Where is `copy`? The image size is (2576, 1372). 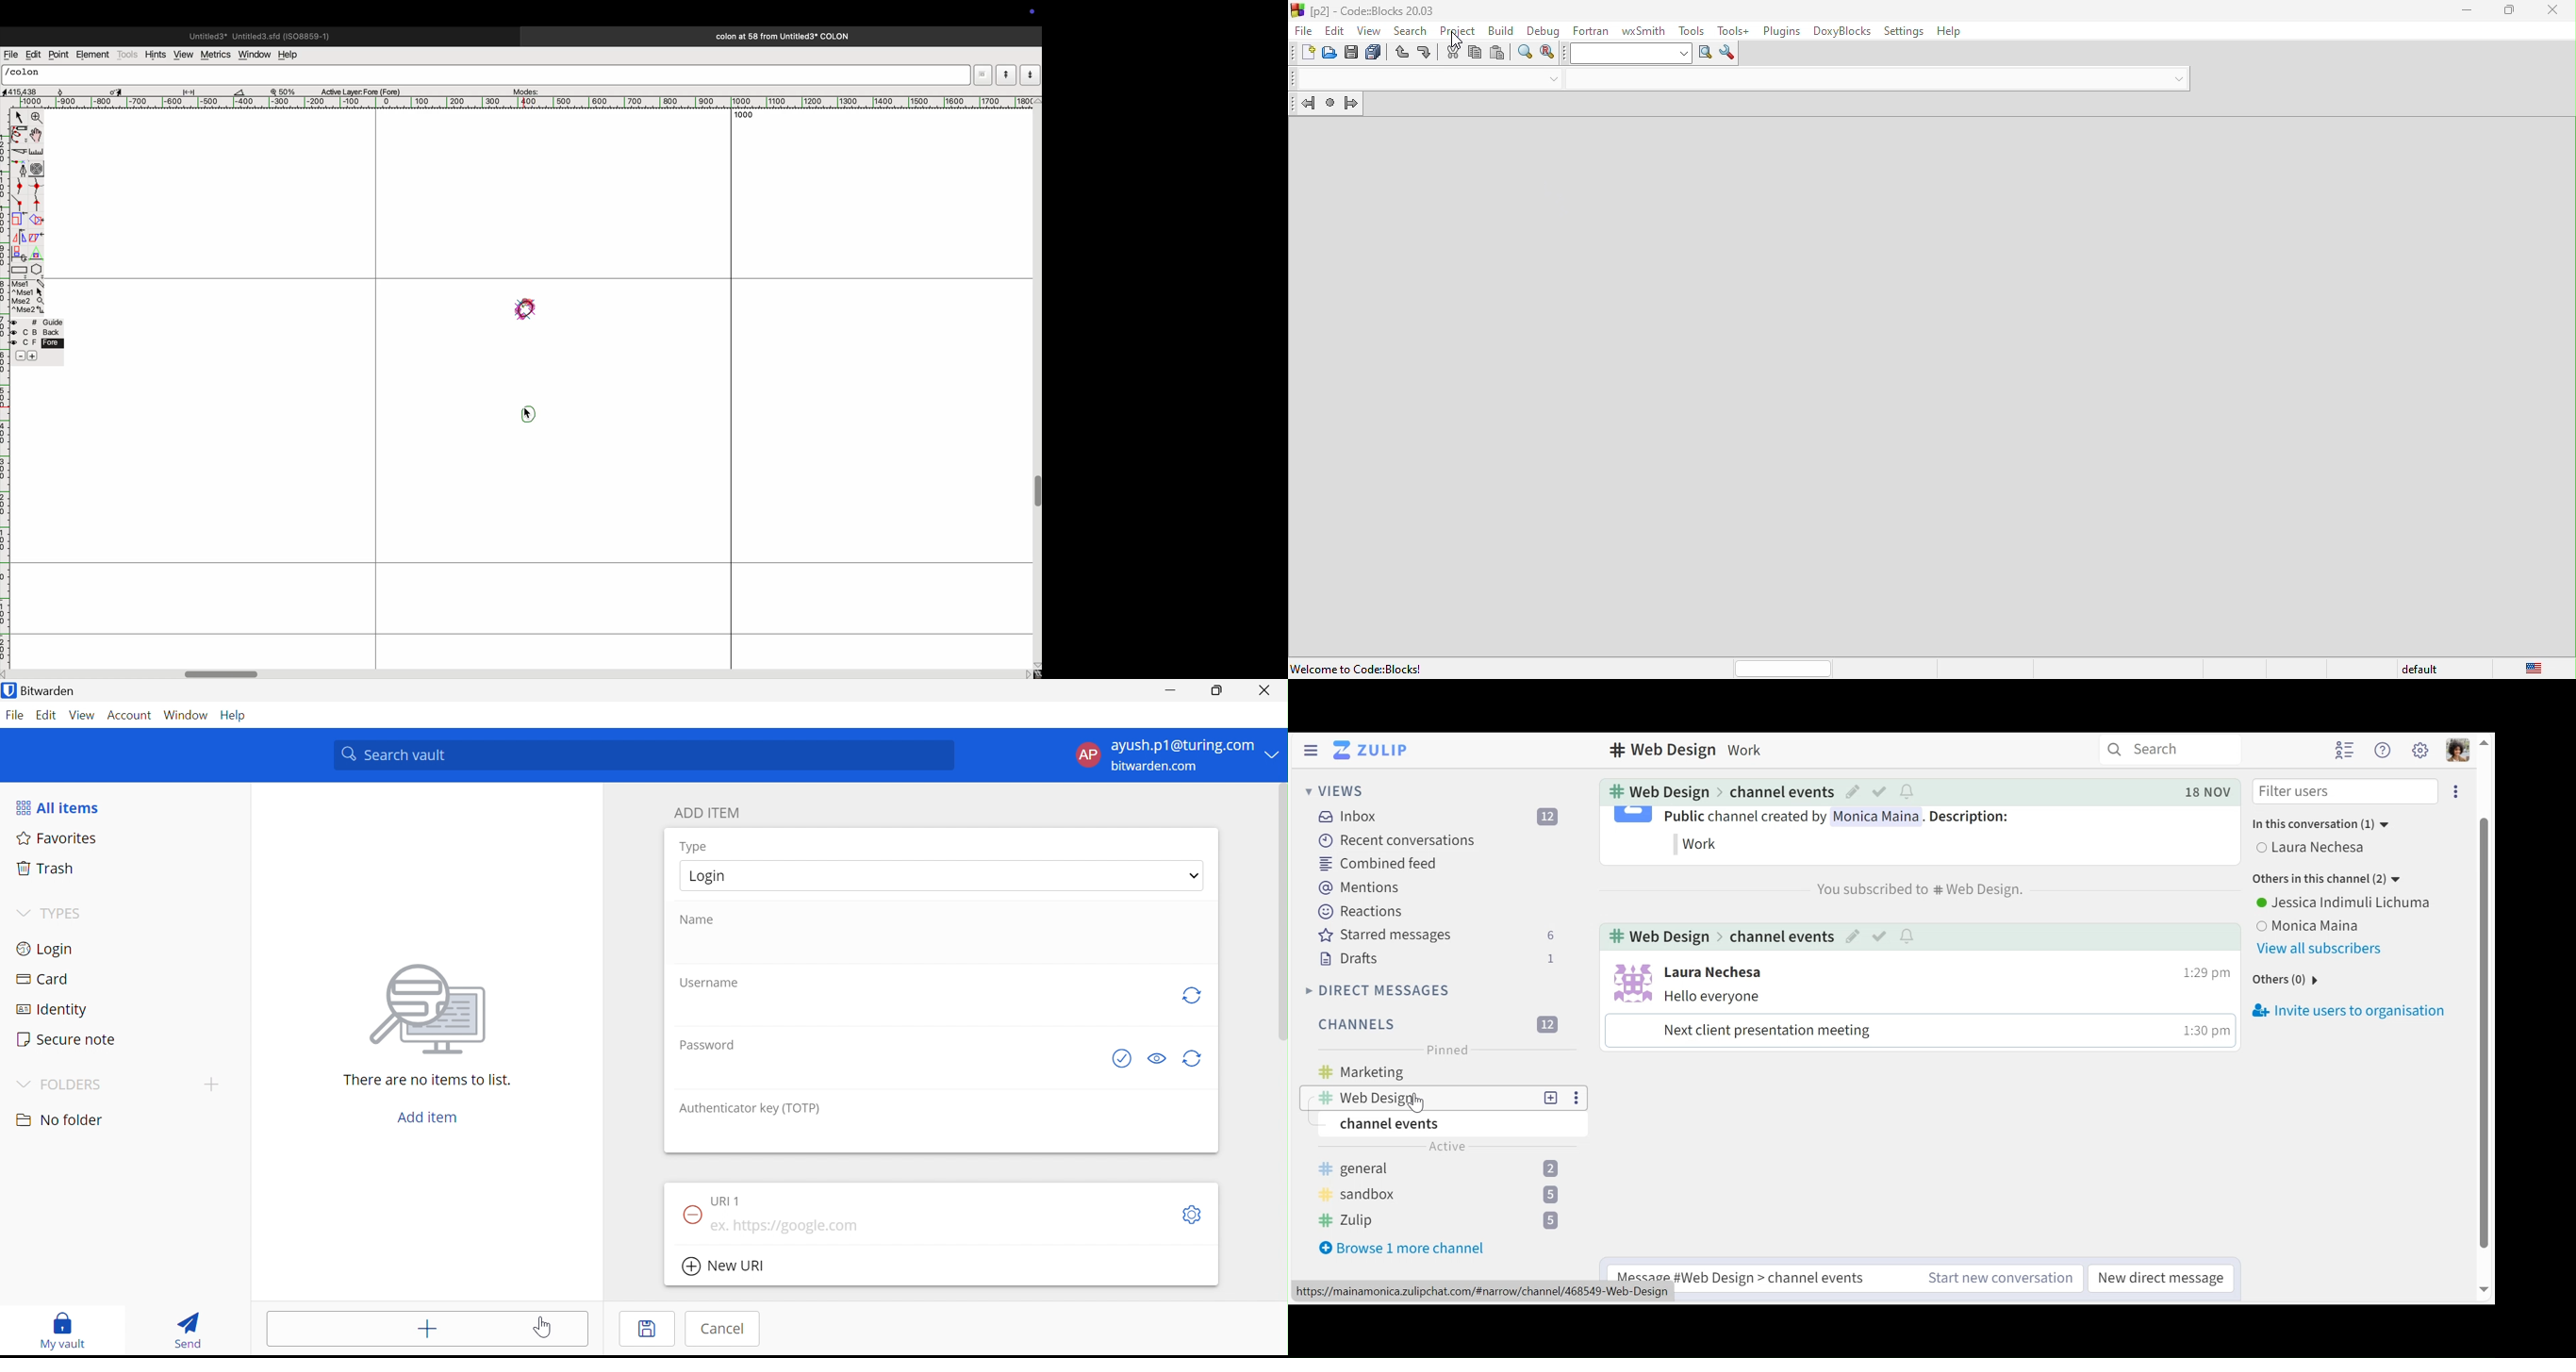 copy is located at coordinates (1476, 56).